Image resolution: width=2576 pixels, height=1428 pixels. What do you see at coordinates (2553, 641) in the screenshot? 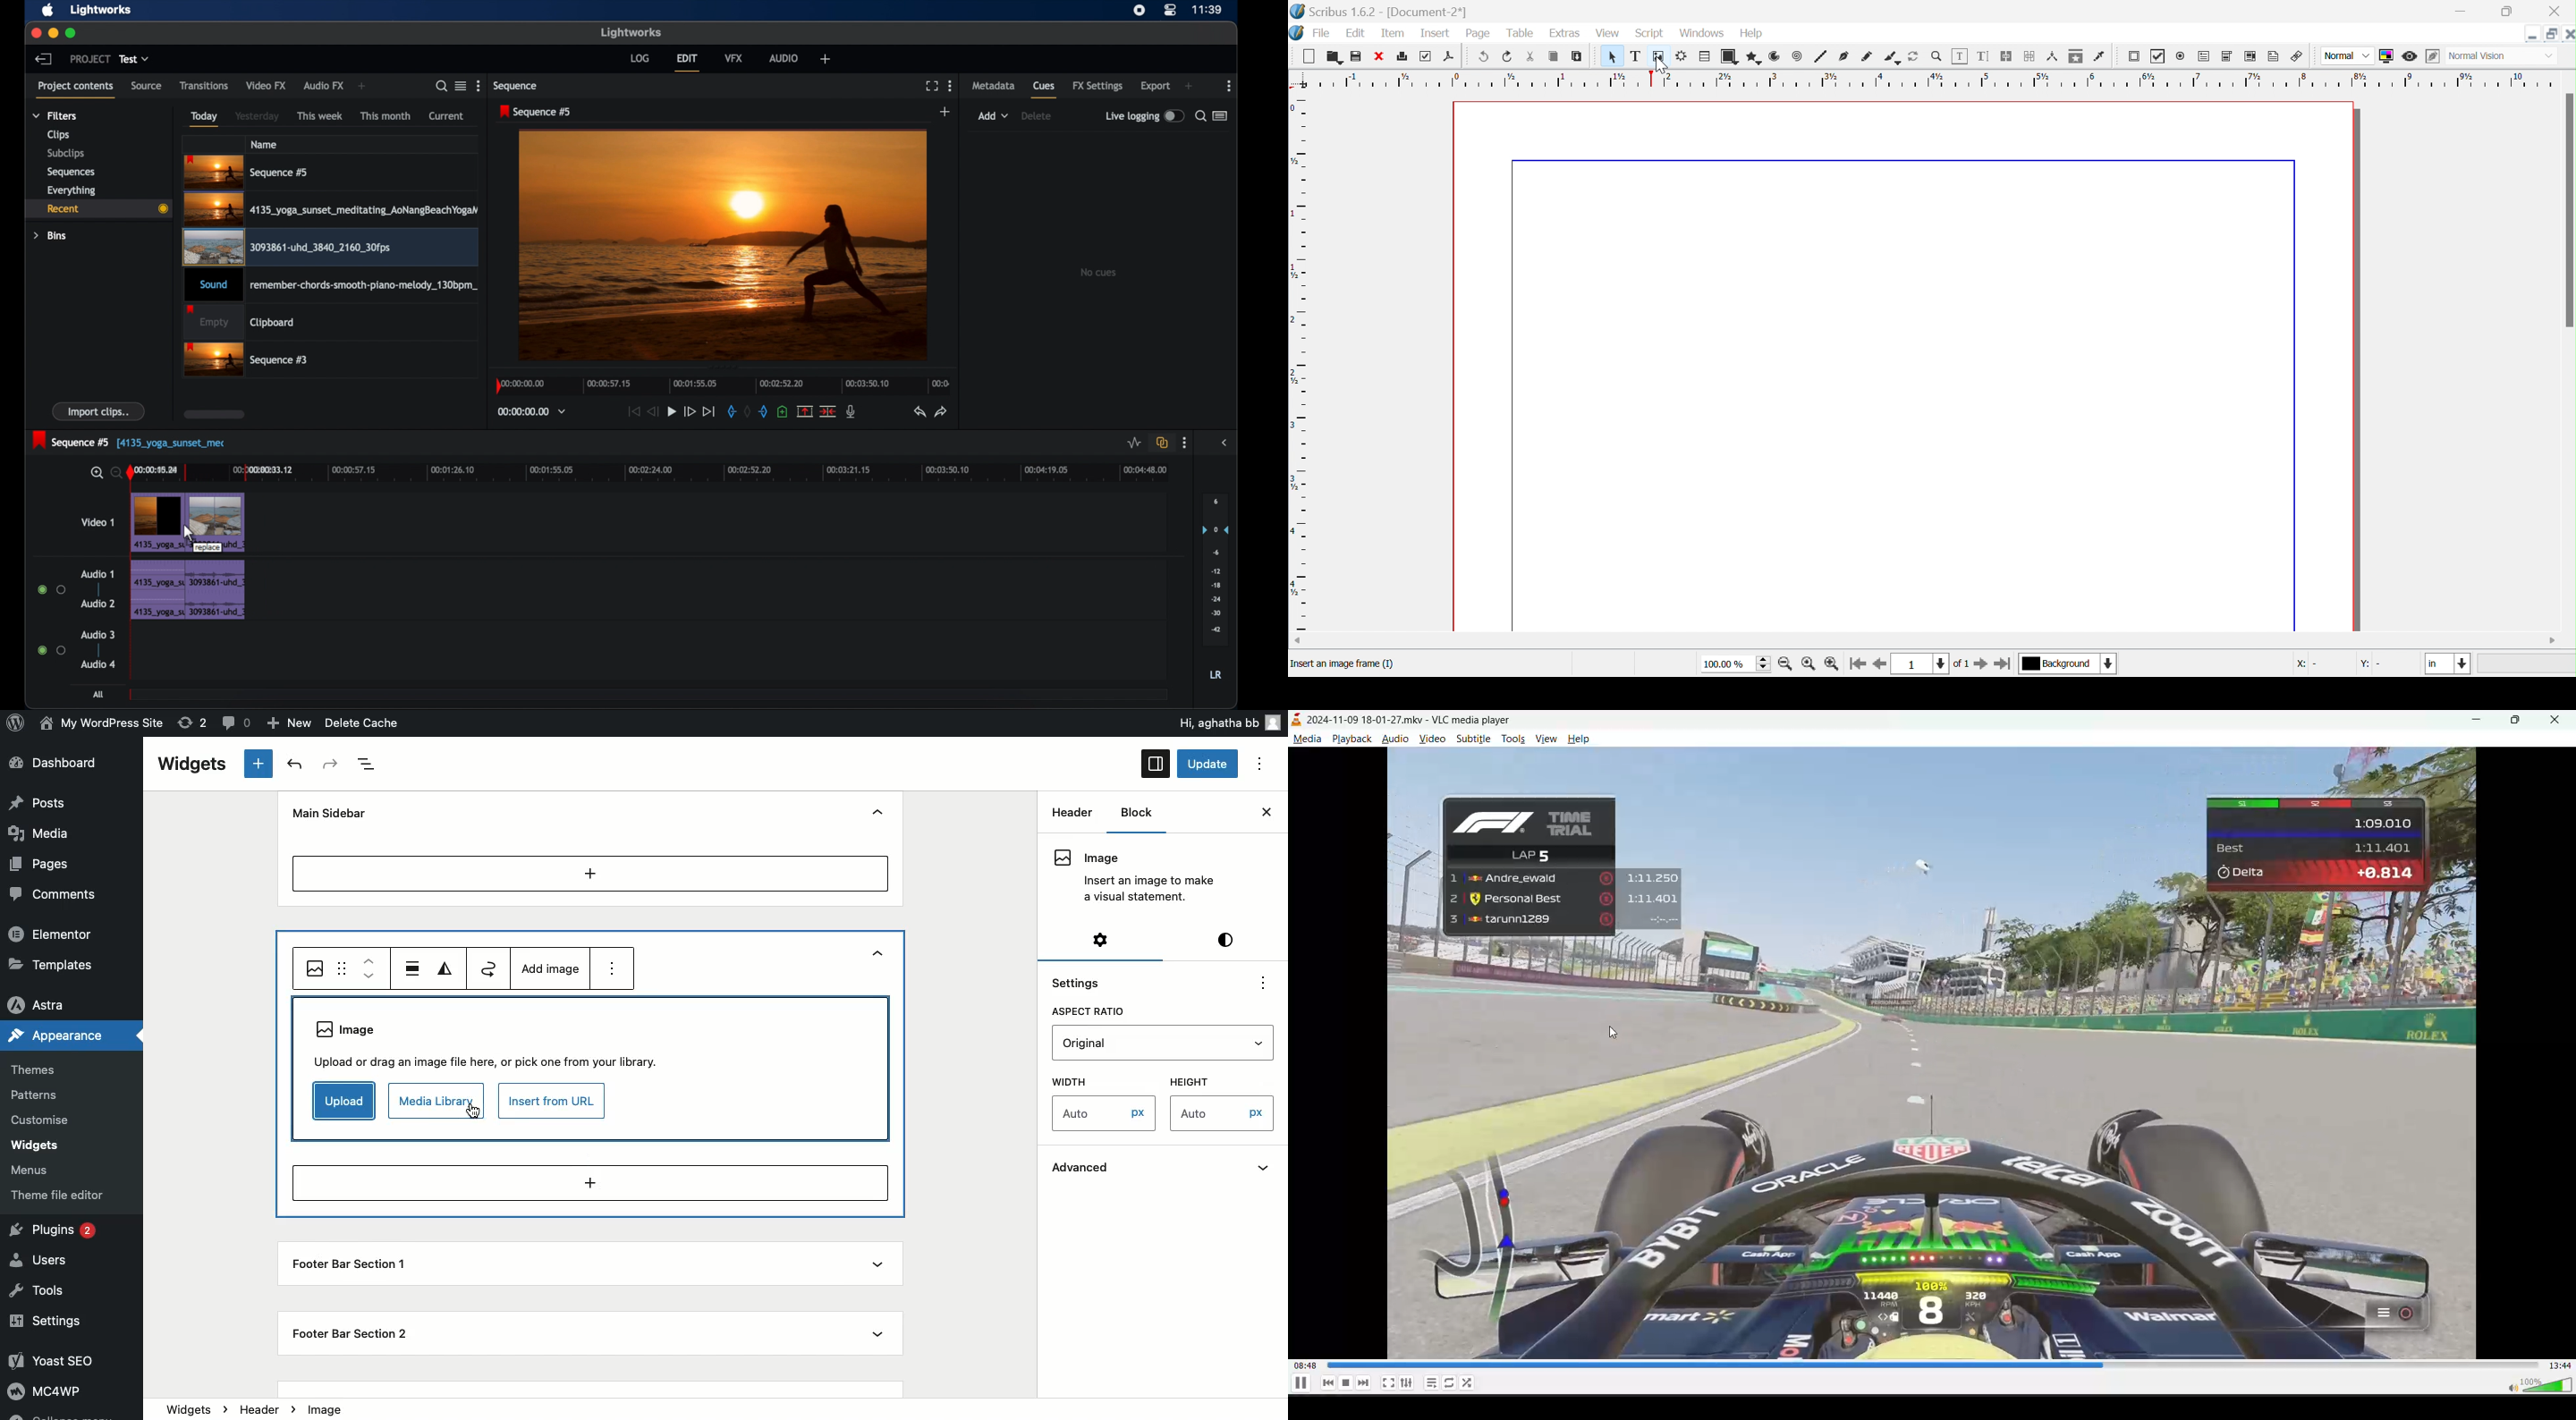
I see `scroll right` at bounding box center [2553, 641].